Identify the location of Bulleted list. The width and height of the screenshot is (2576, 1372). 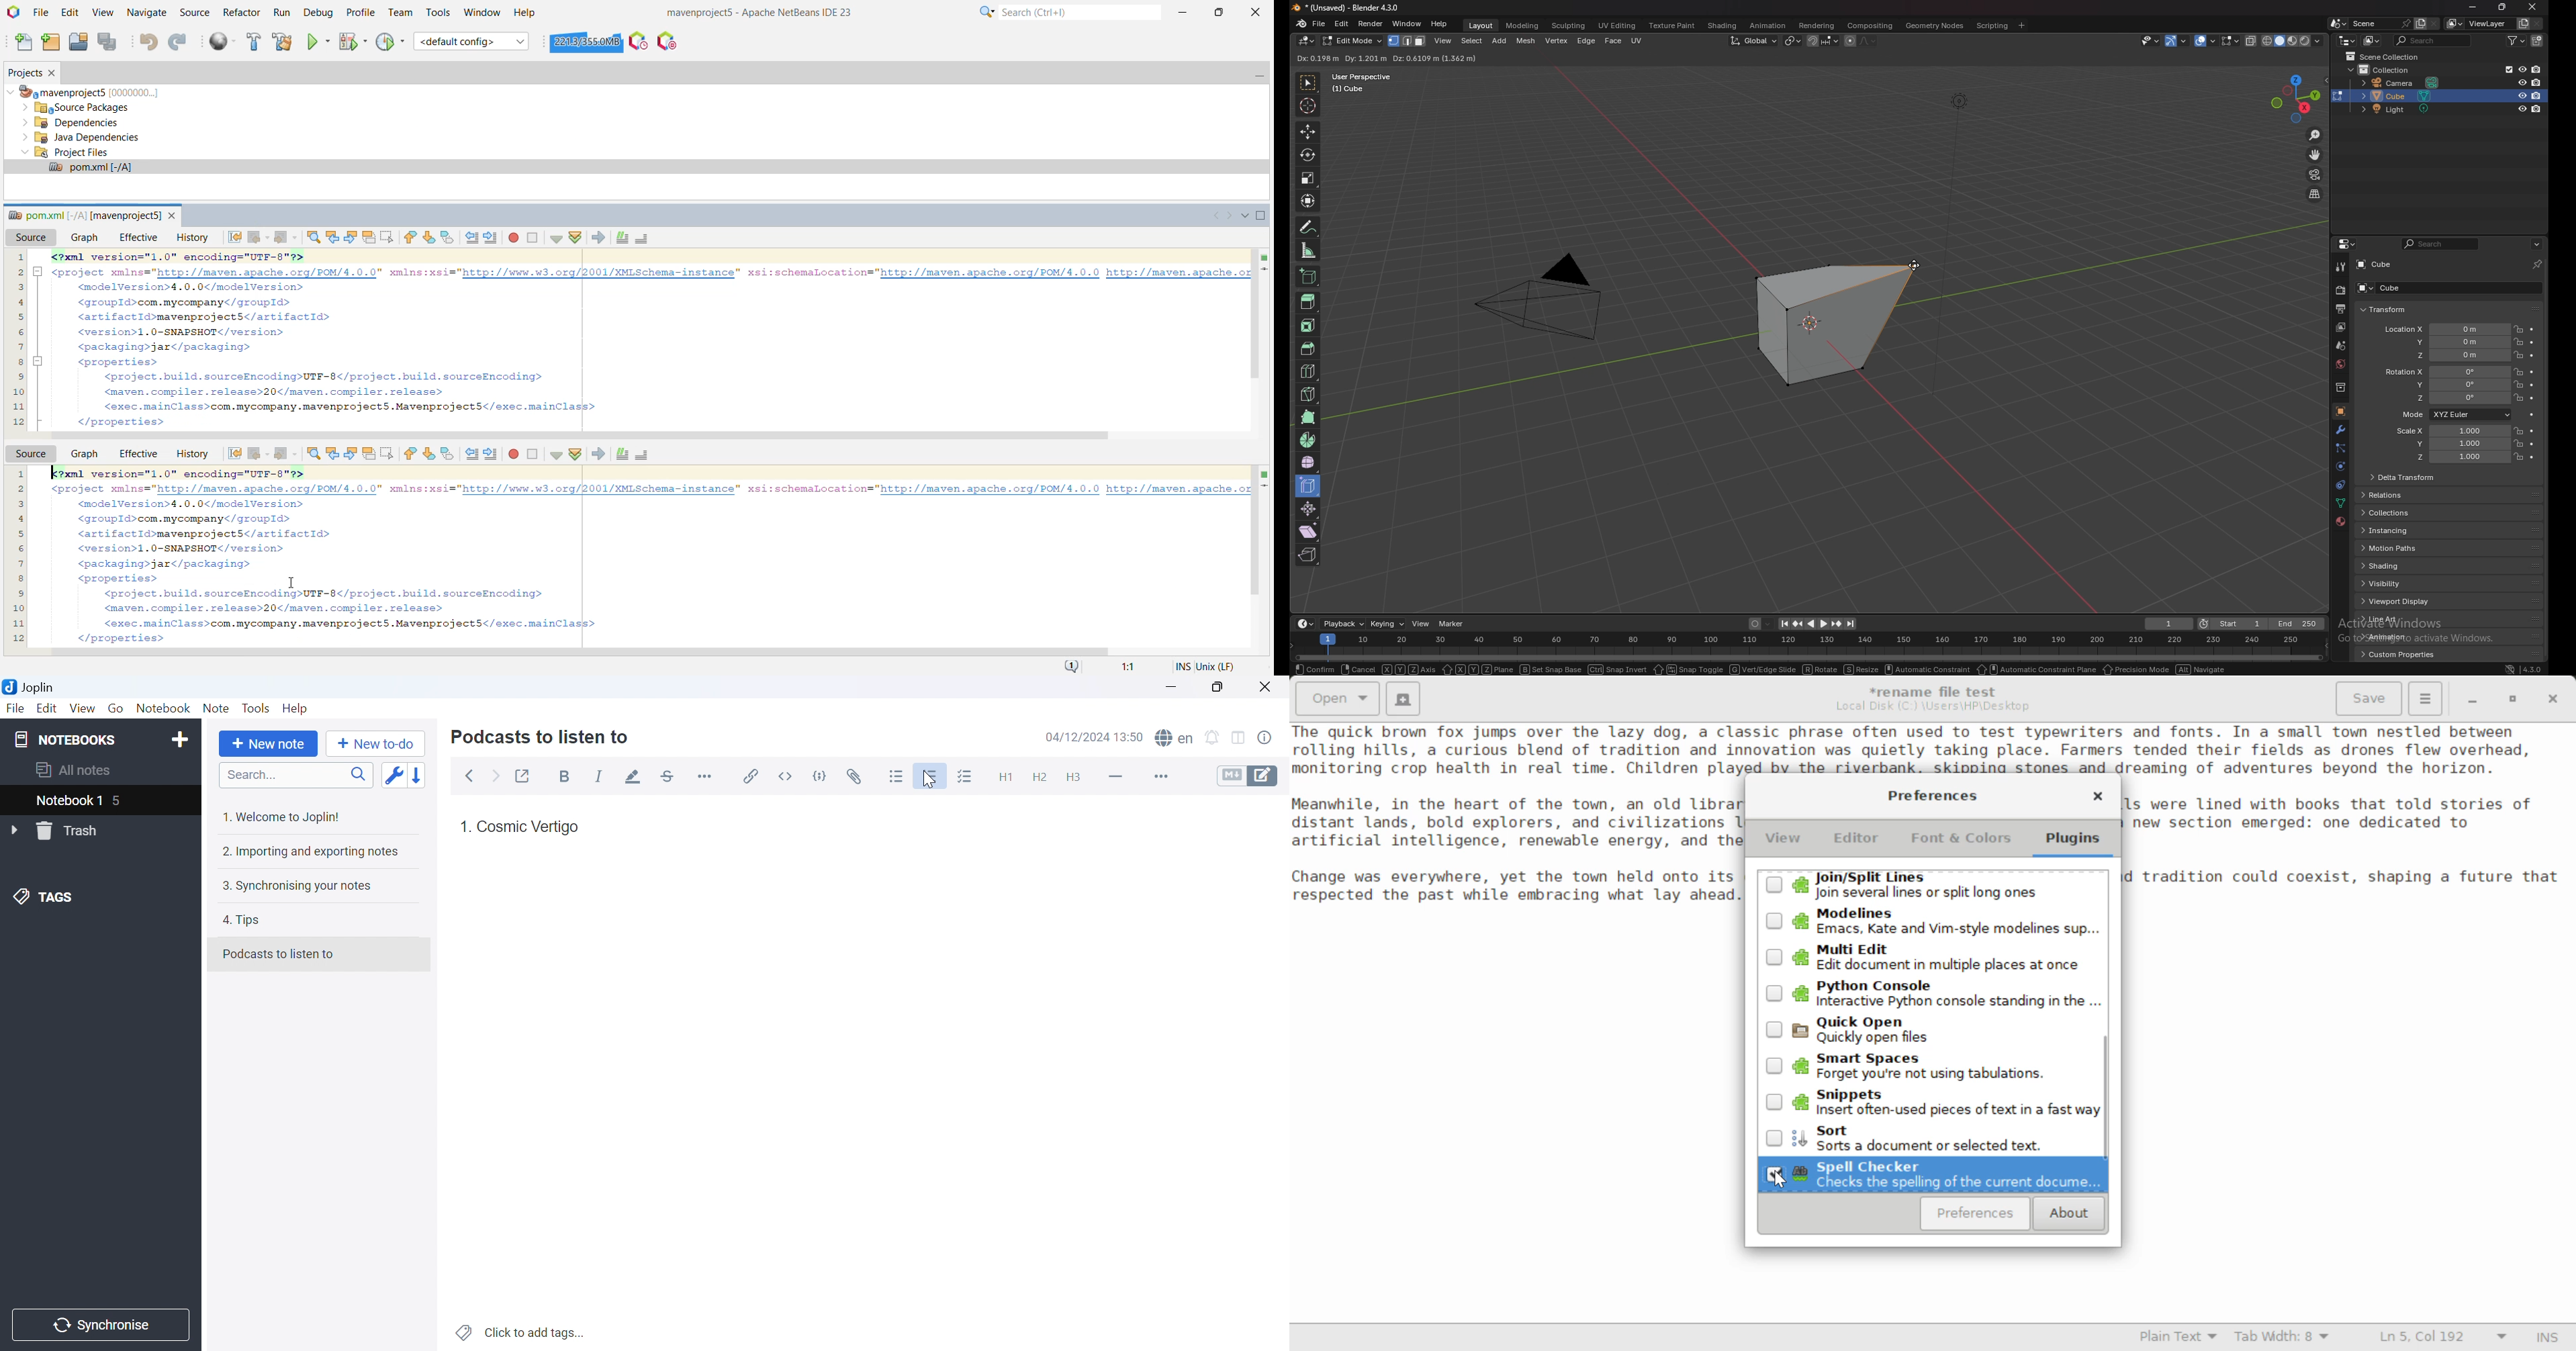
(897, 776).